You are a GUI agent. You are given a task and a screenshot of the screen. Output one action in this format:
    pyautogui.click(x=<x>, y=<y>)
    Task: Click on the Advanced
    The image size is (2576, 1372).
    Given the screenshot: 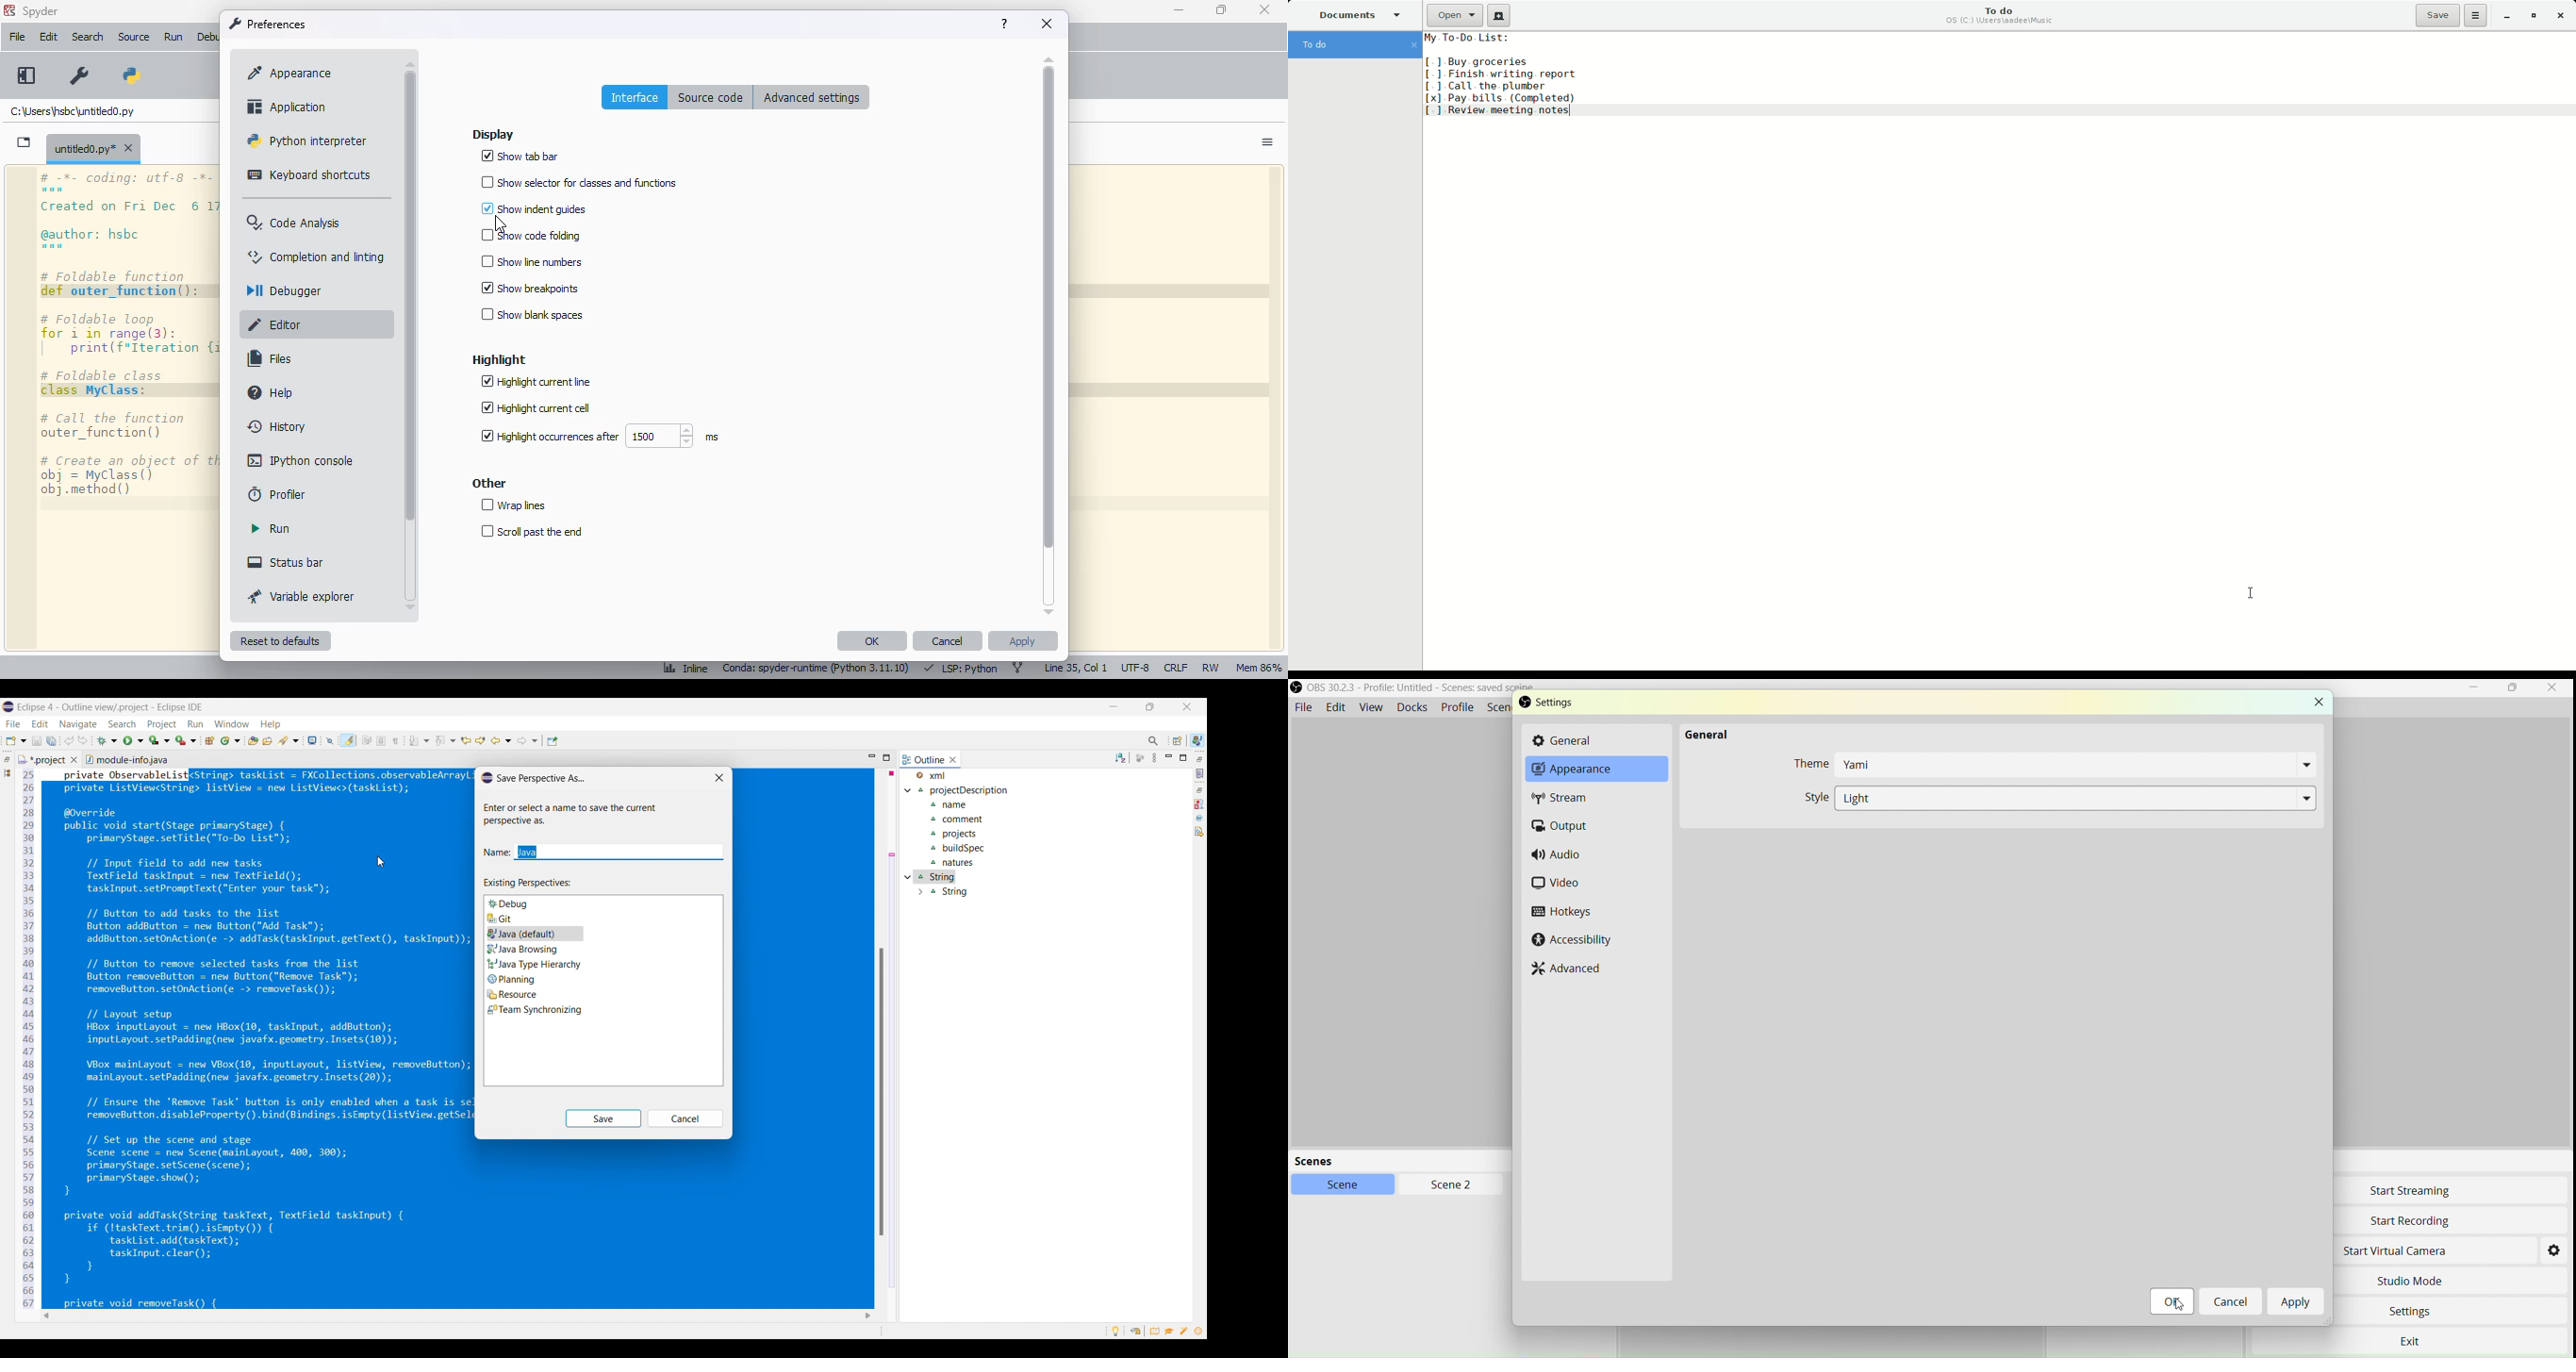 What is the action you would take?
    pyautogui.click(x=1575, y=970)
    